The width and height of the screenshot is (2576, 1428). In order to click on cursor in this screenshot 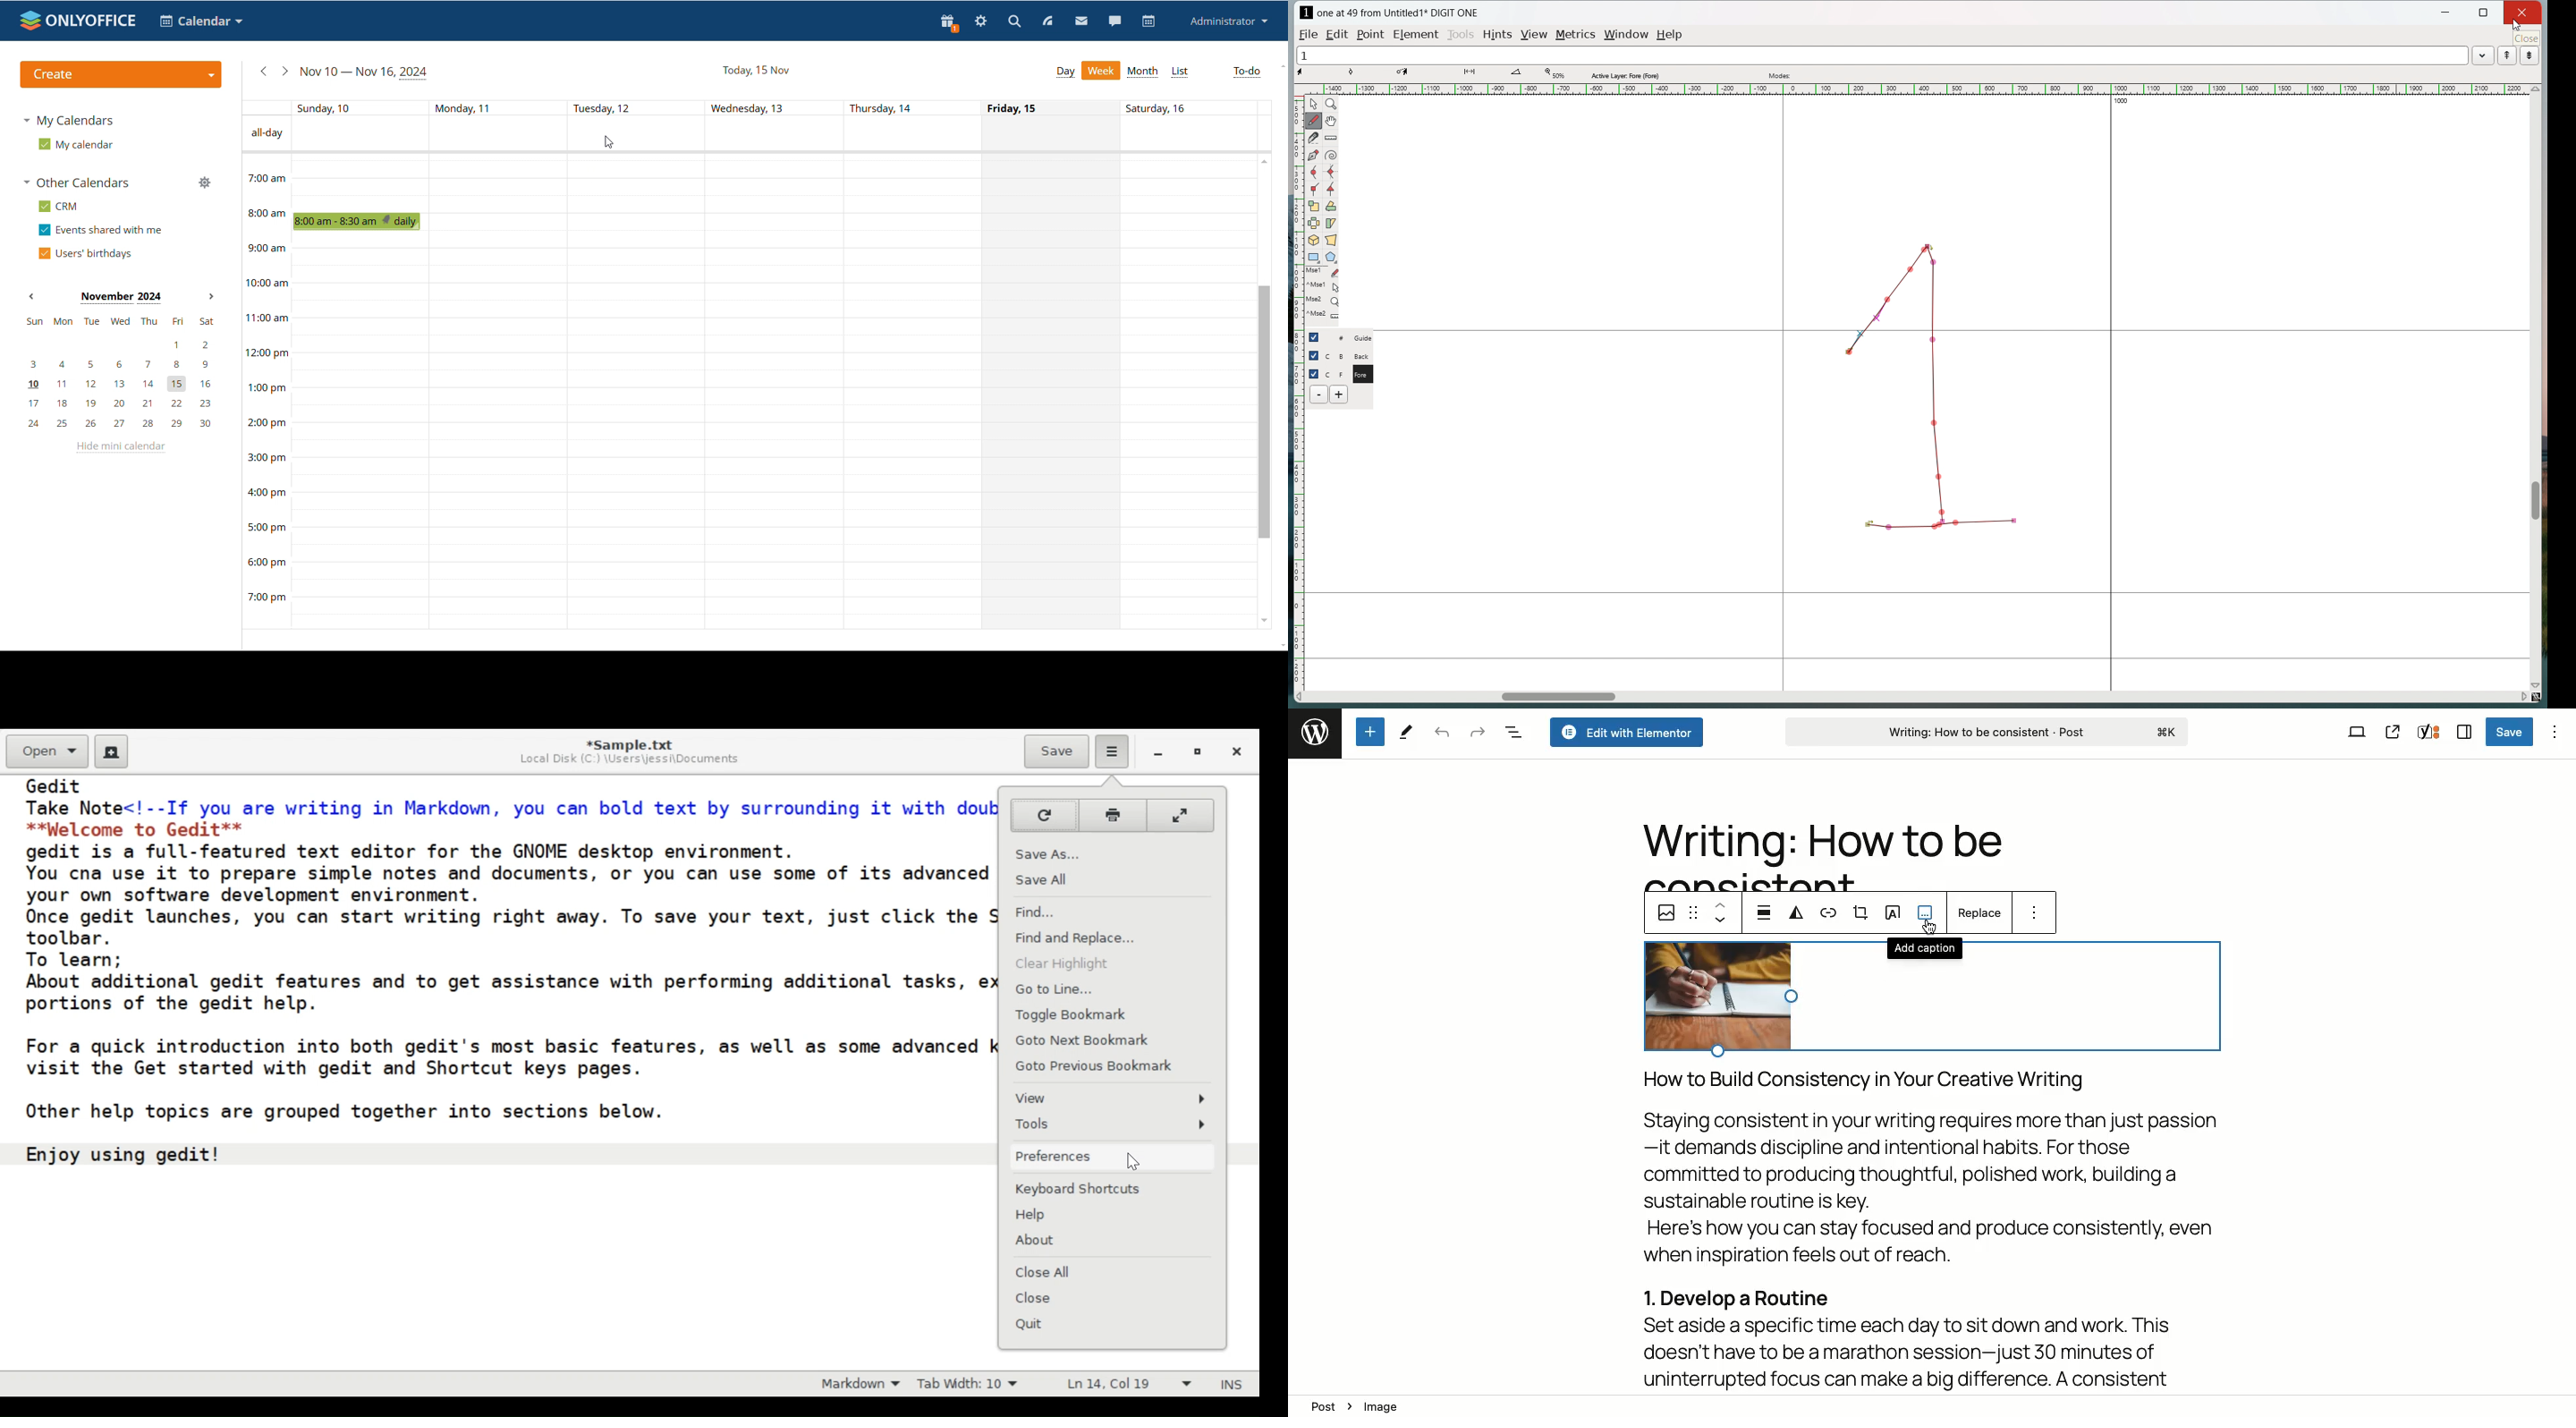, I will do `click(608, 142)`.